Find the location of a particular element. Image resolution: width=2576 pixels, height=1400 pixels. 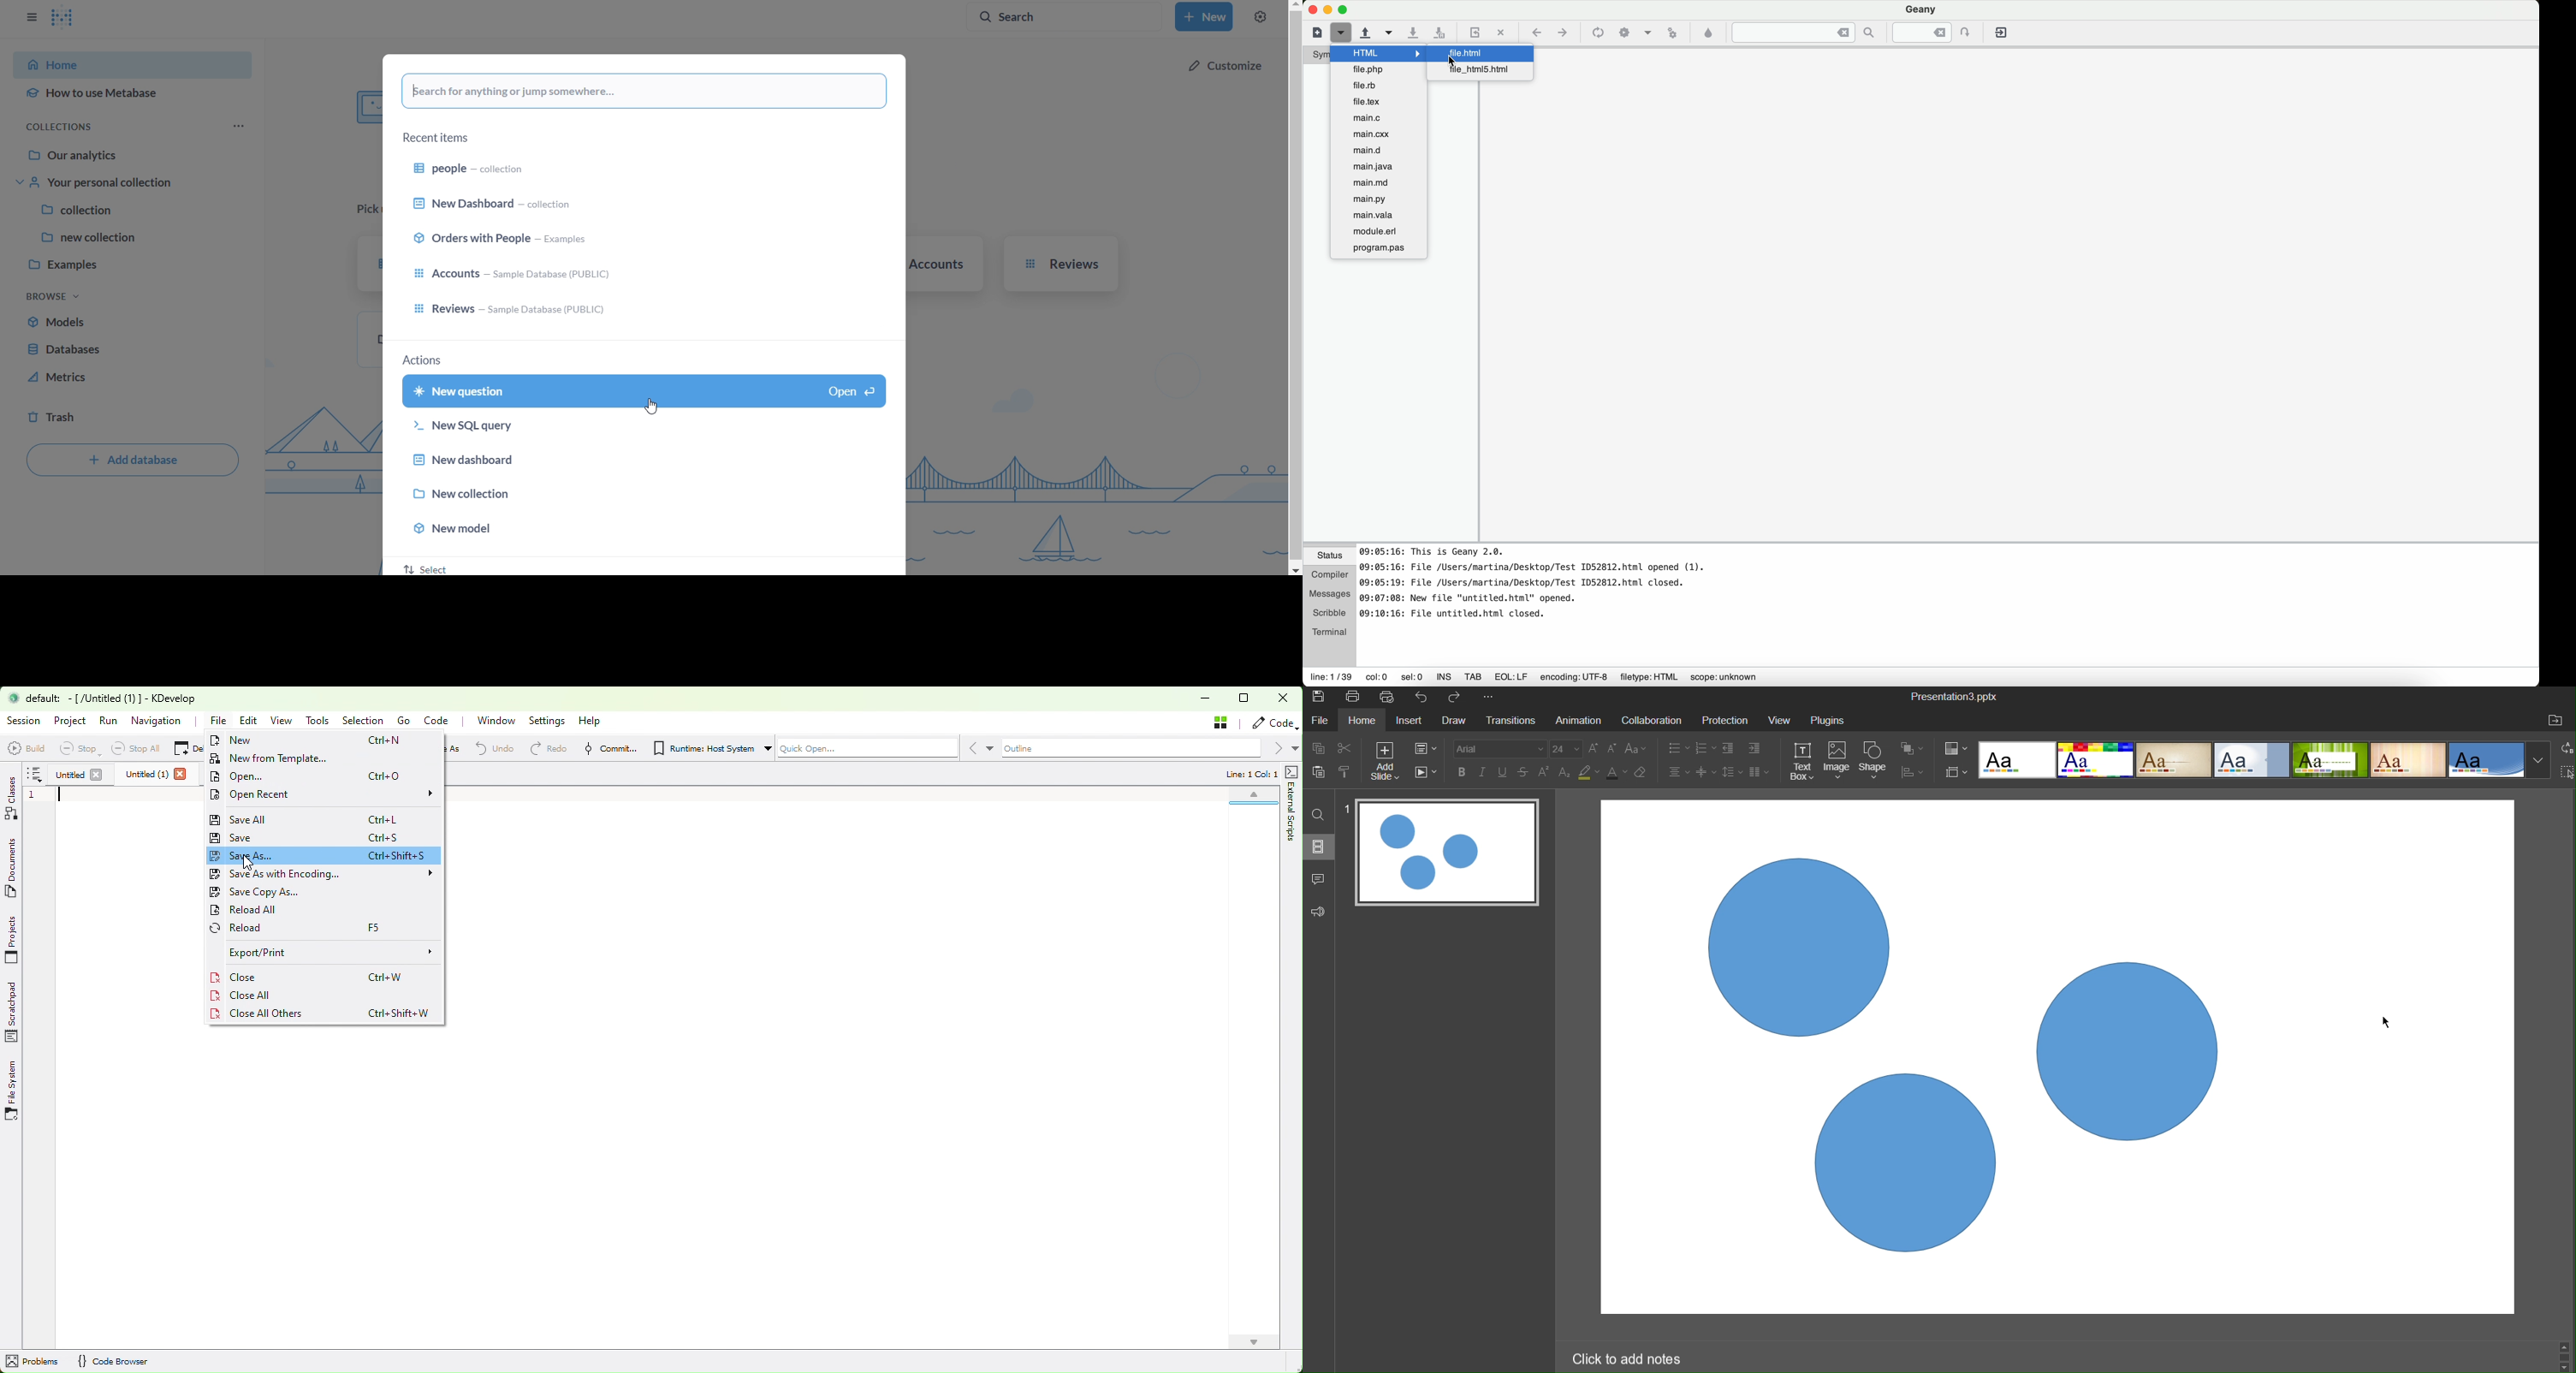

more is located at coordinates (235, 126).